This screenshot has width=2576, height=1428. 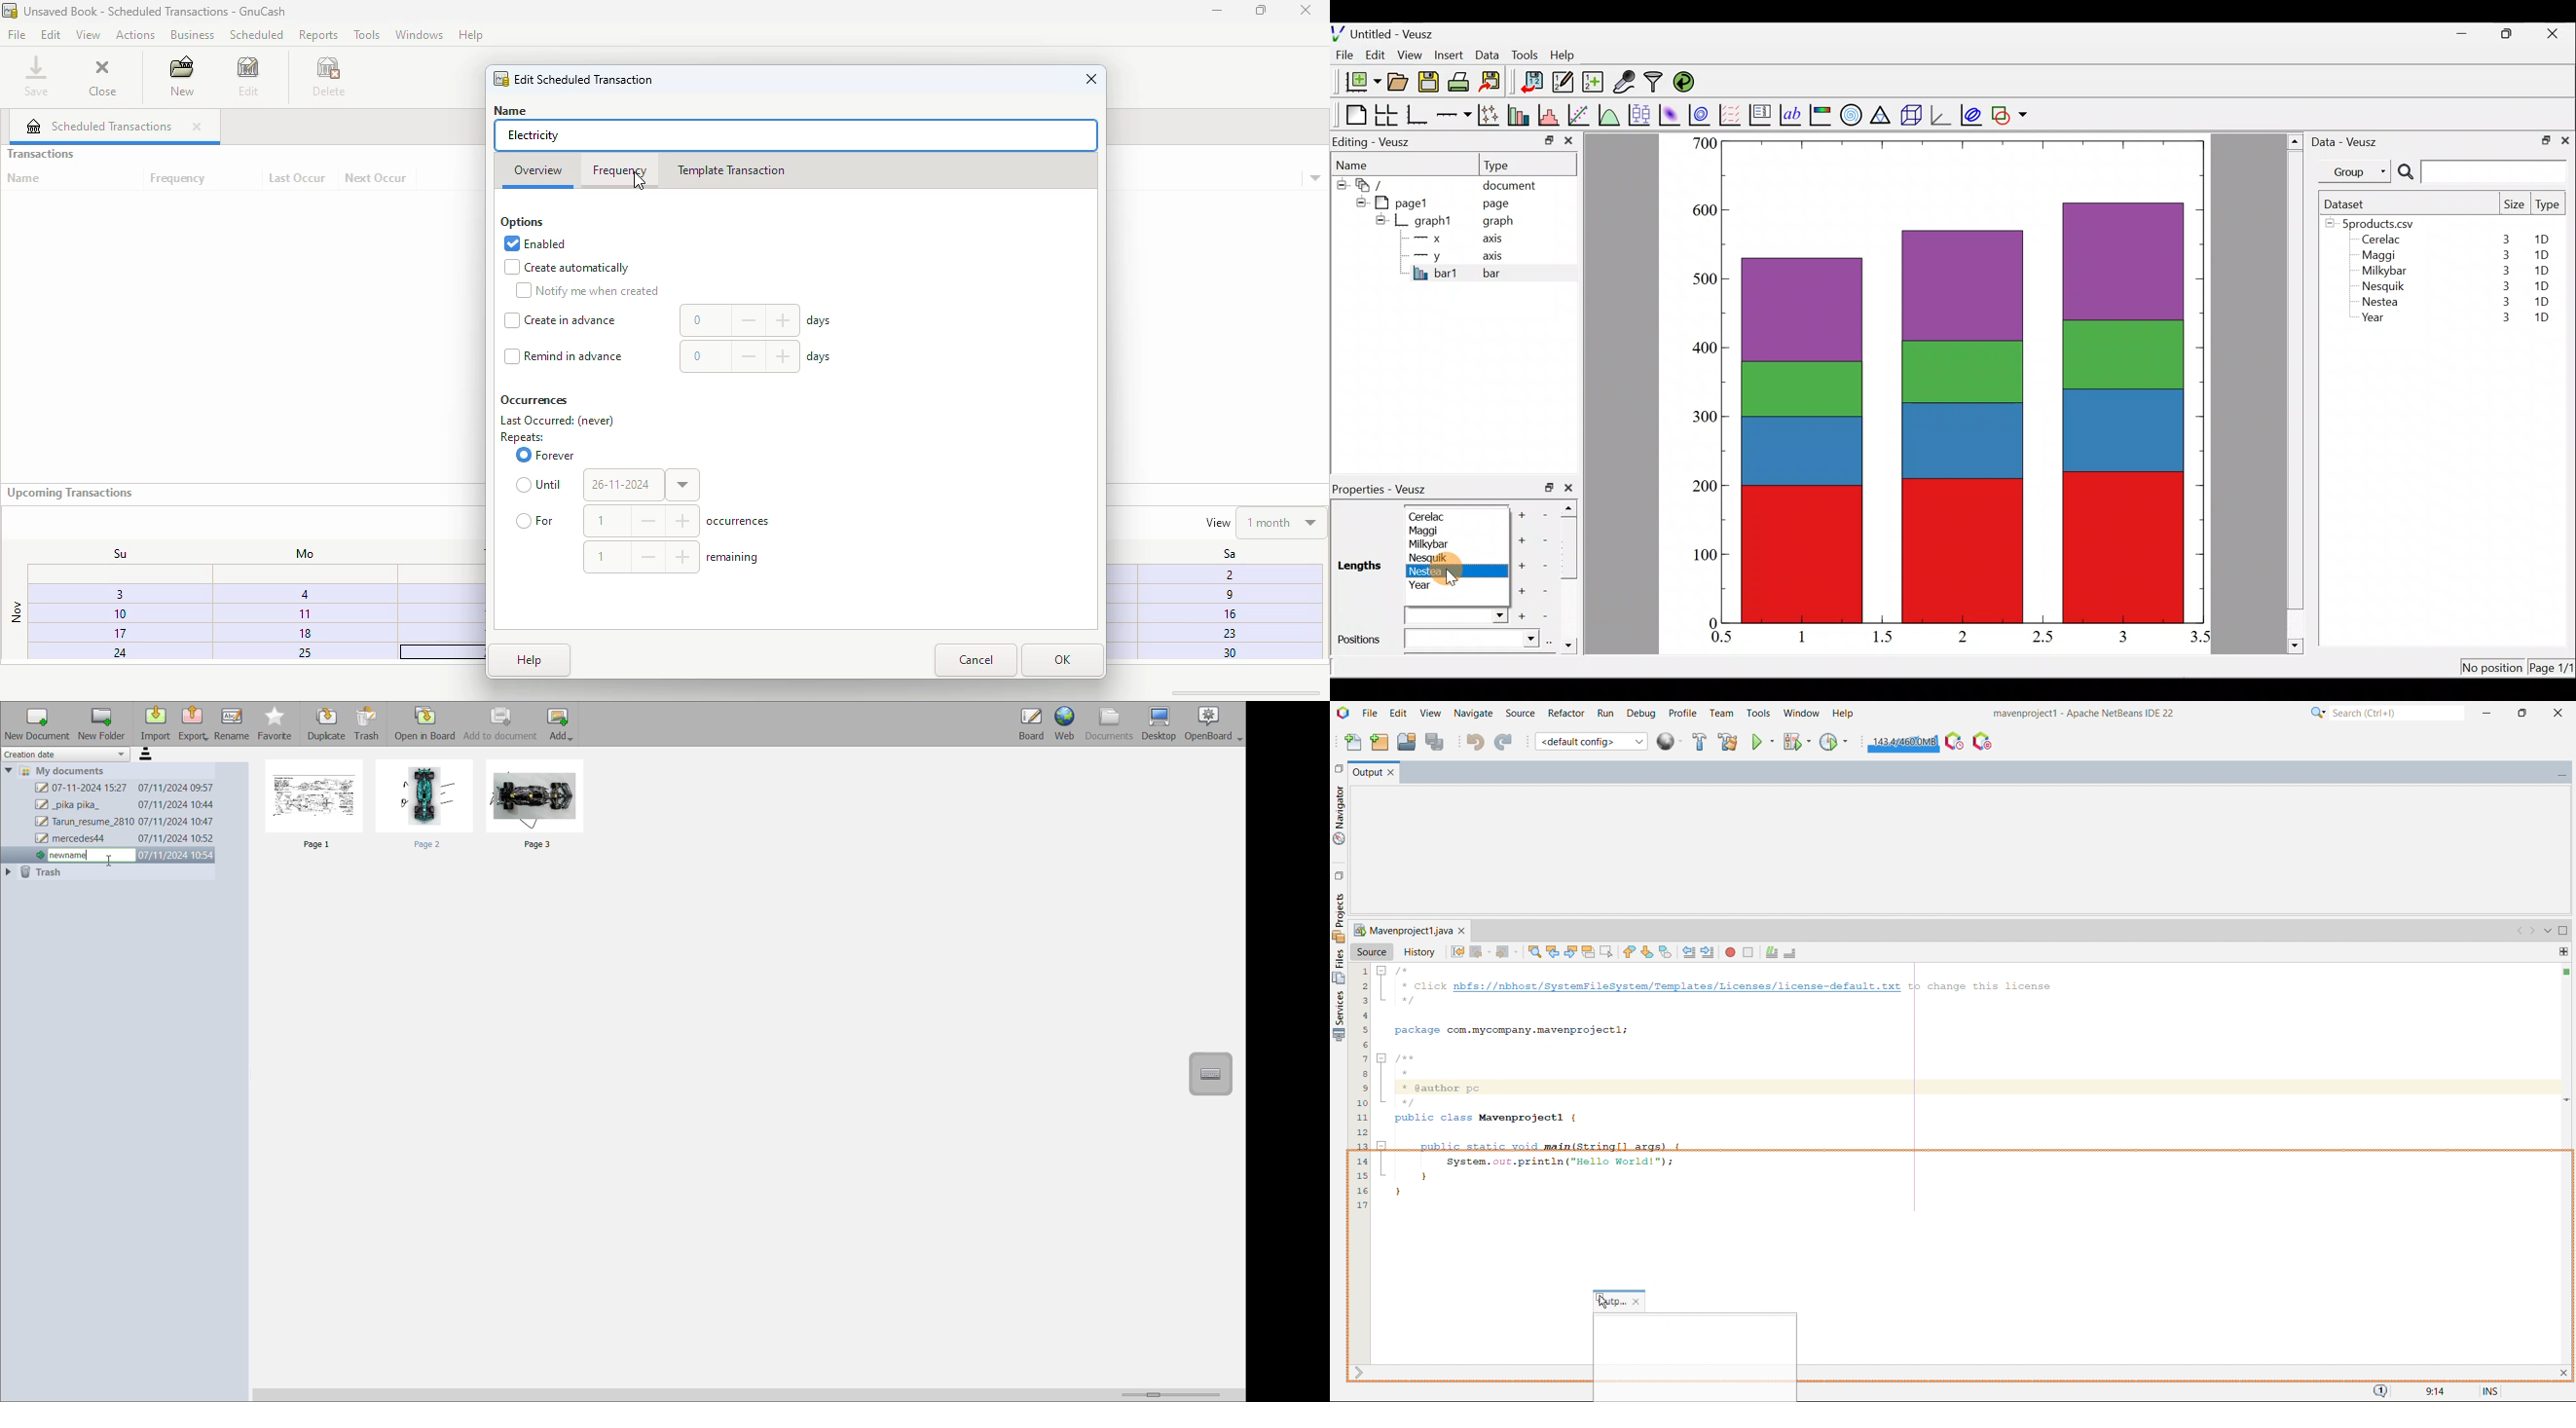 I want to click on 18, so click(x=305, y=632).